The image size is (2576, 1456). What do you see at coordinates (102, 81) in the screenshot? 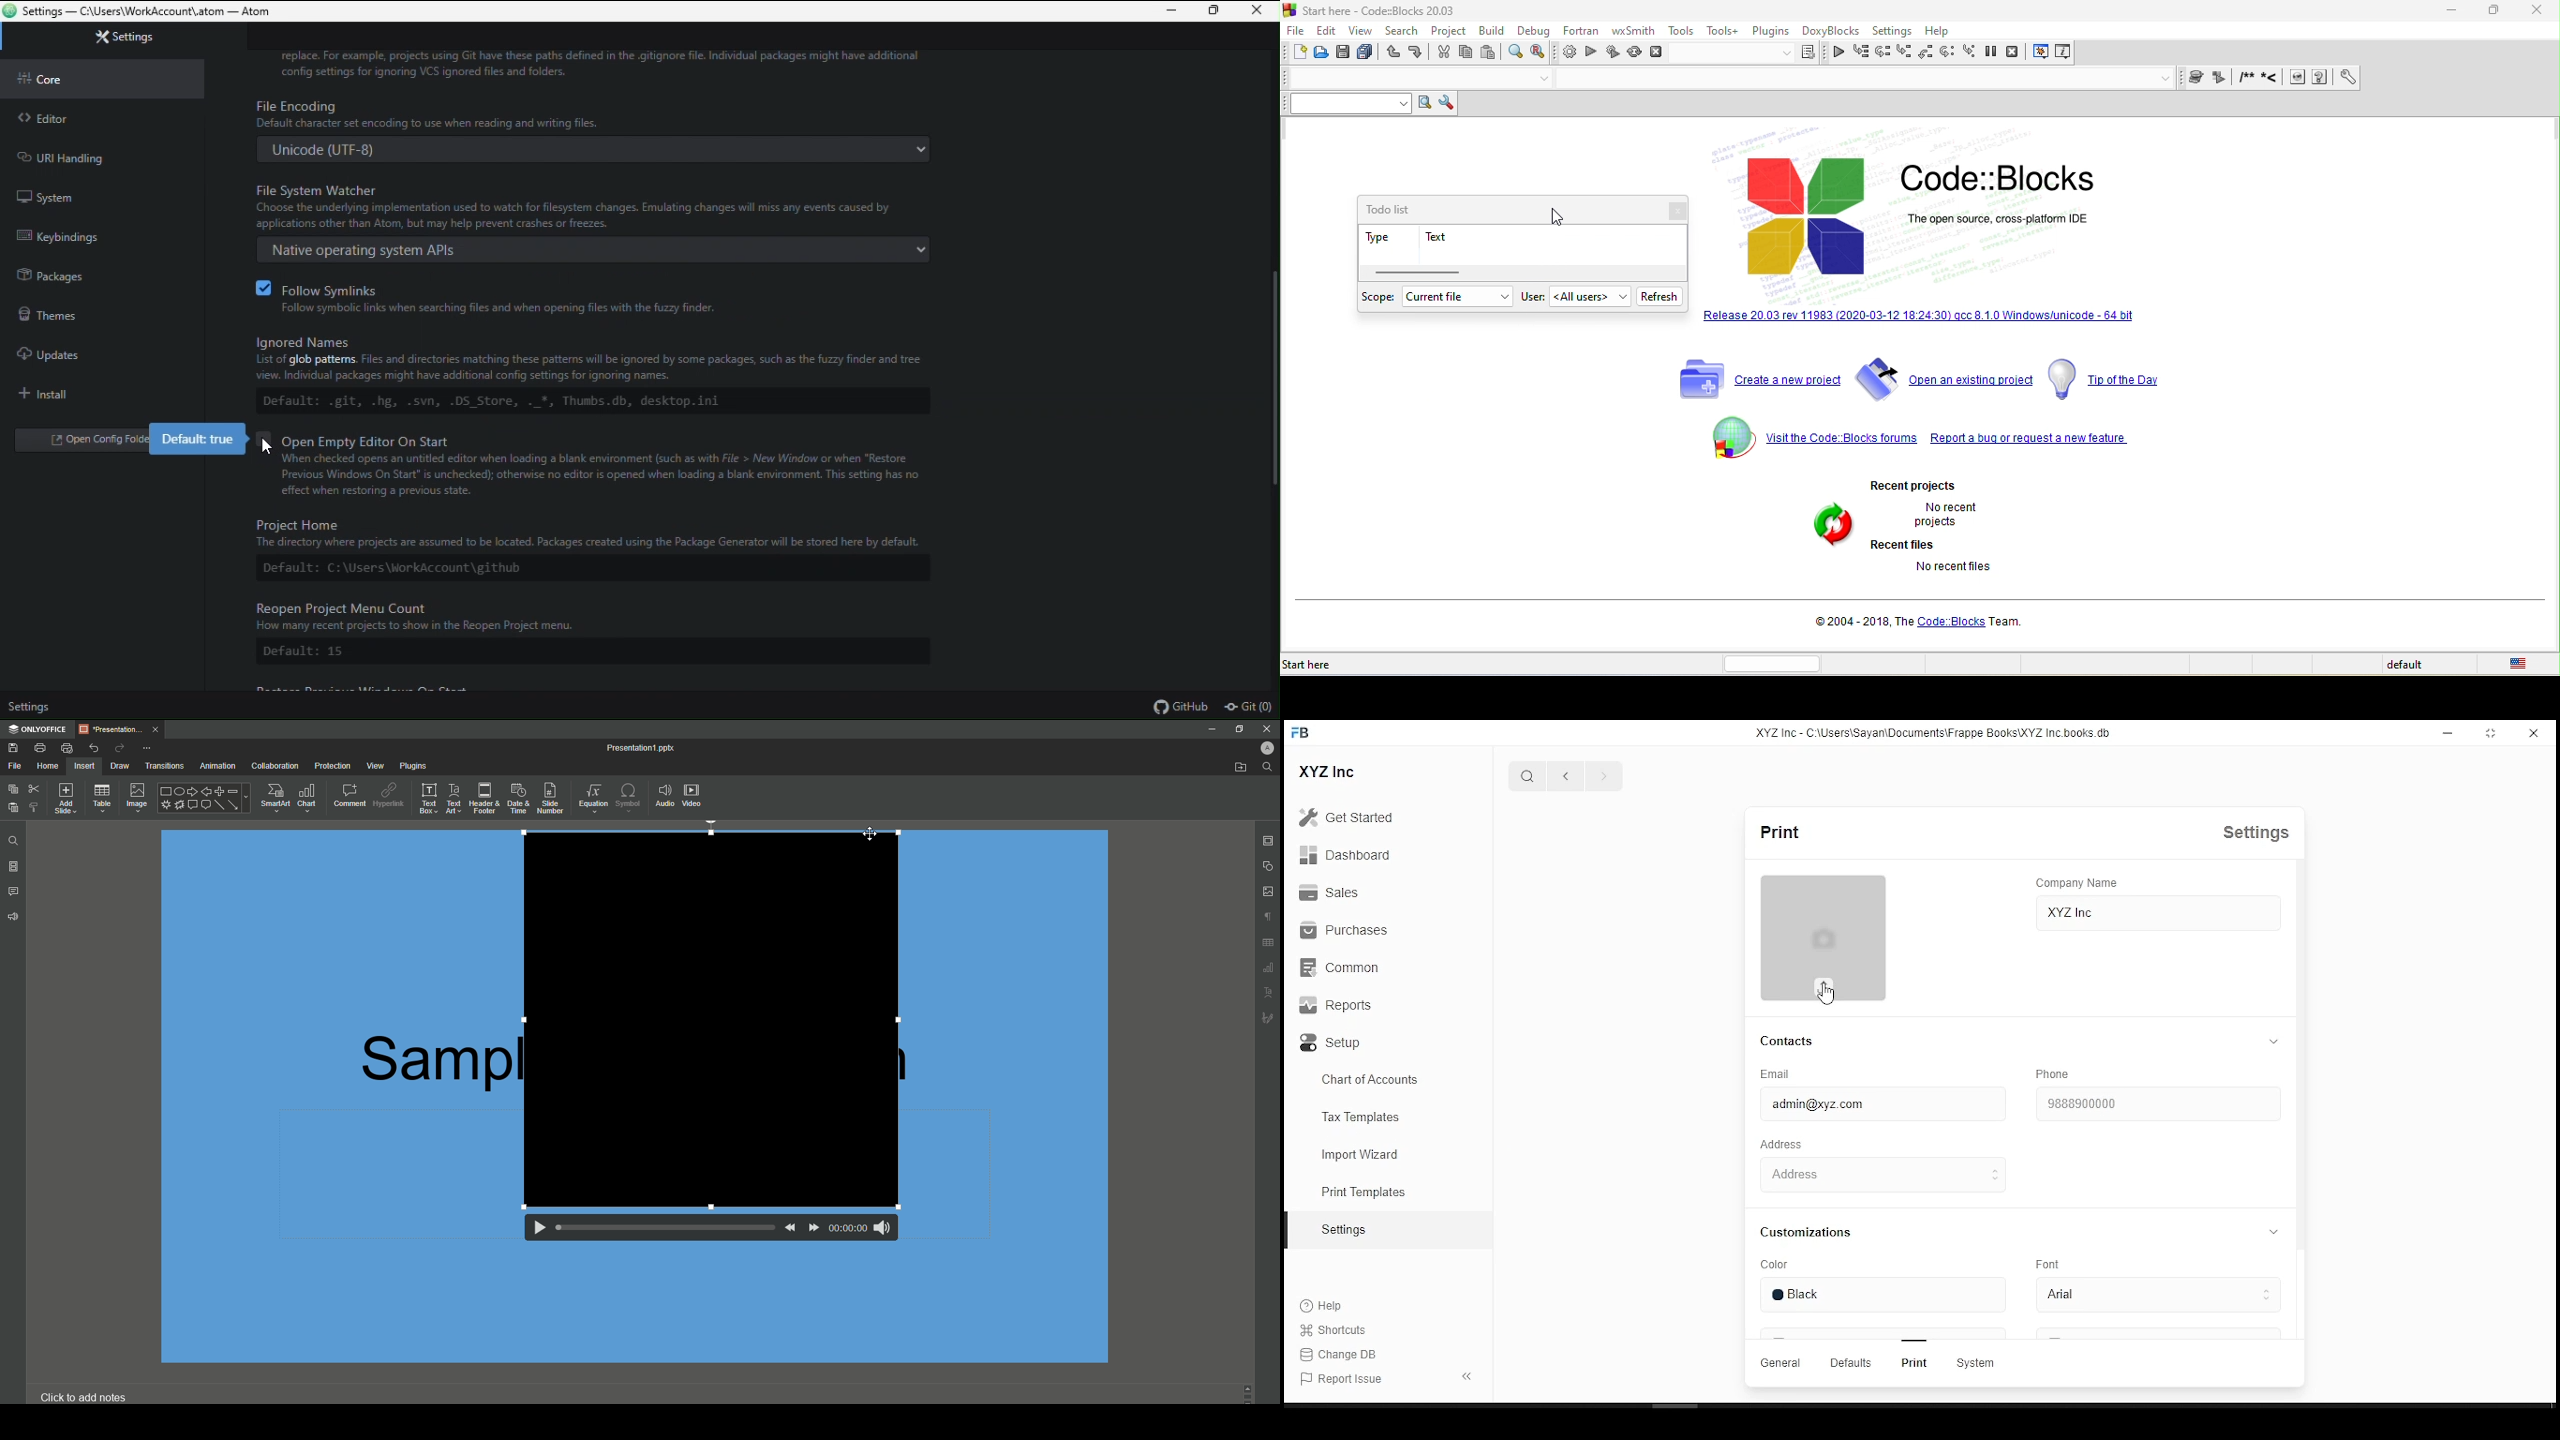
I see `core` at bounding box center [102, 81].